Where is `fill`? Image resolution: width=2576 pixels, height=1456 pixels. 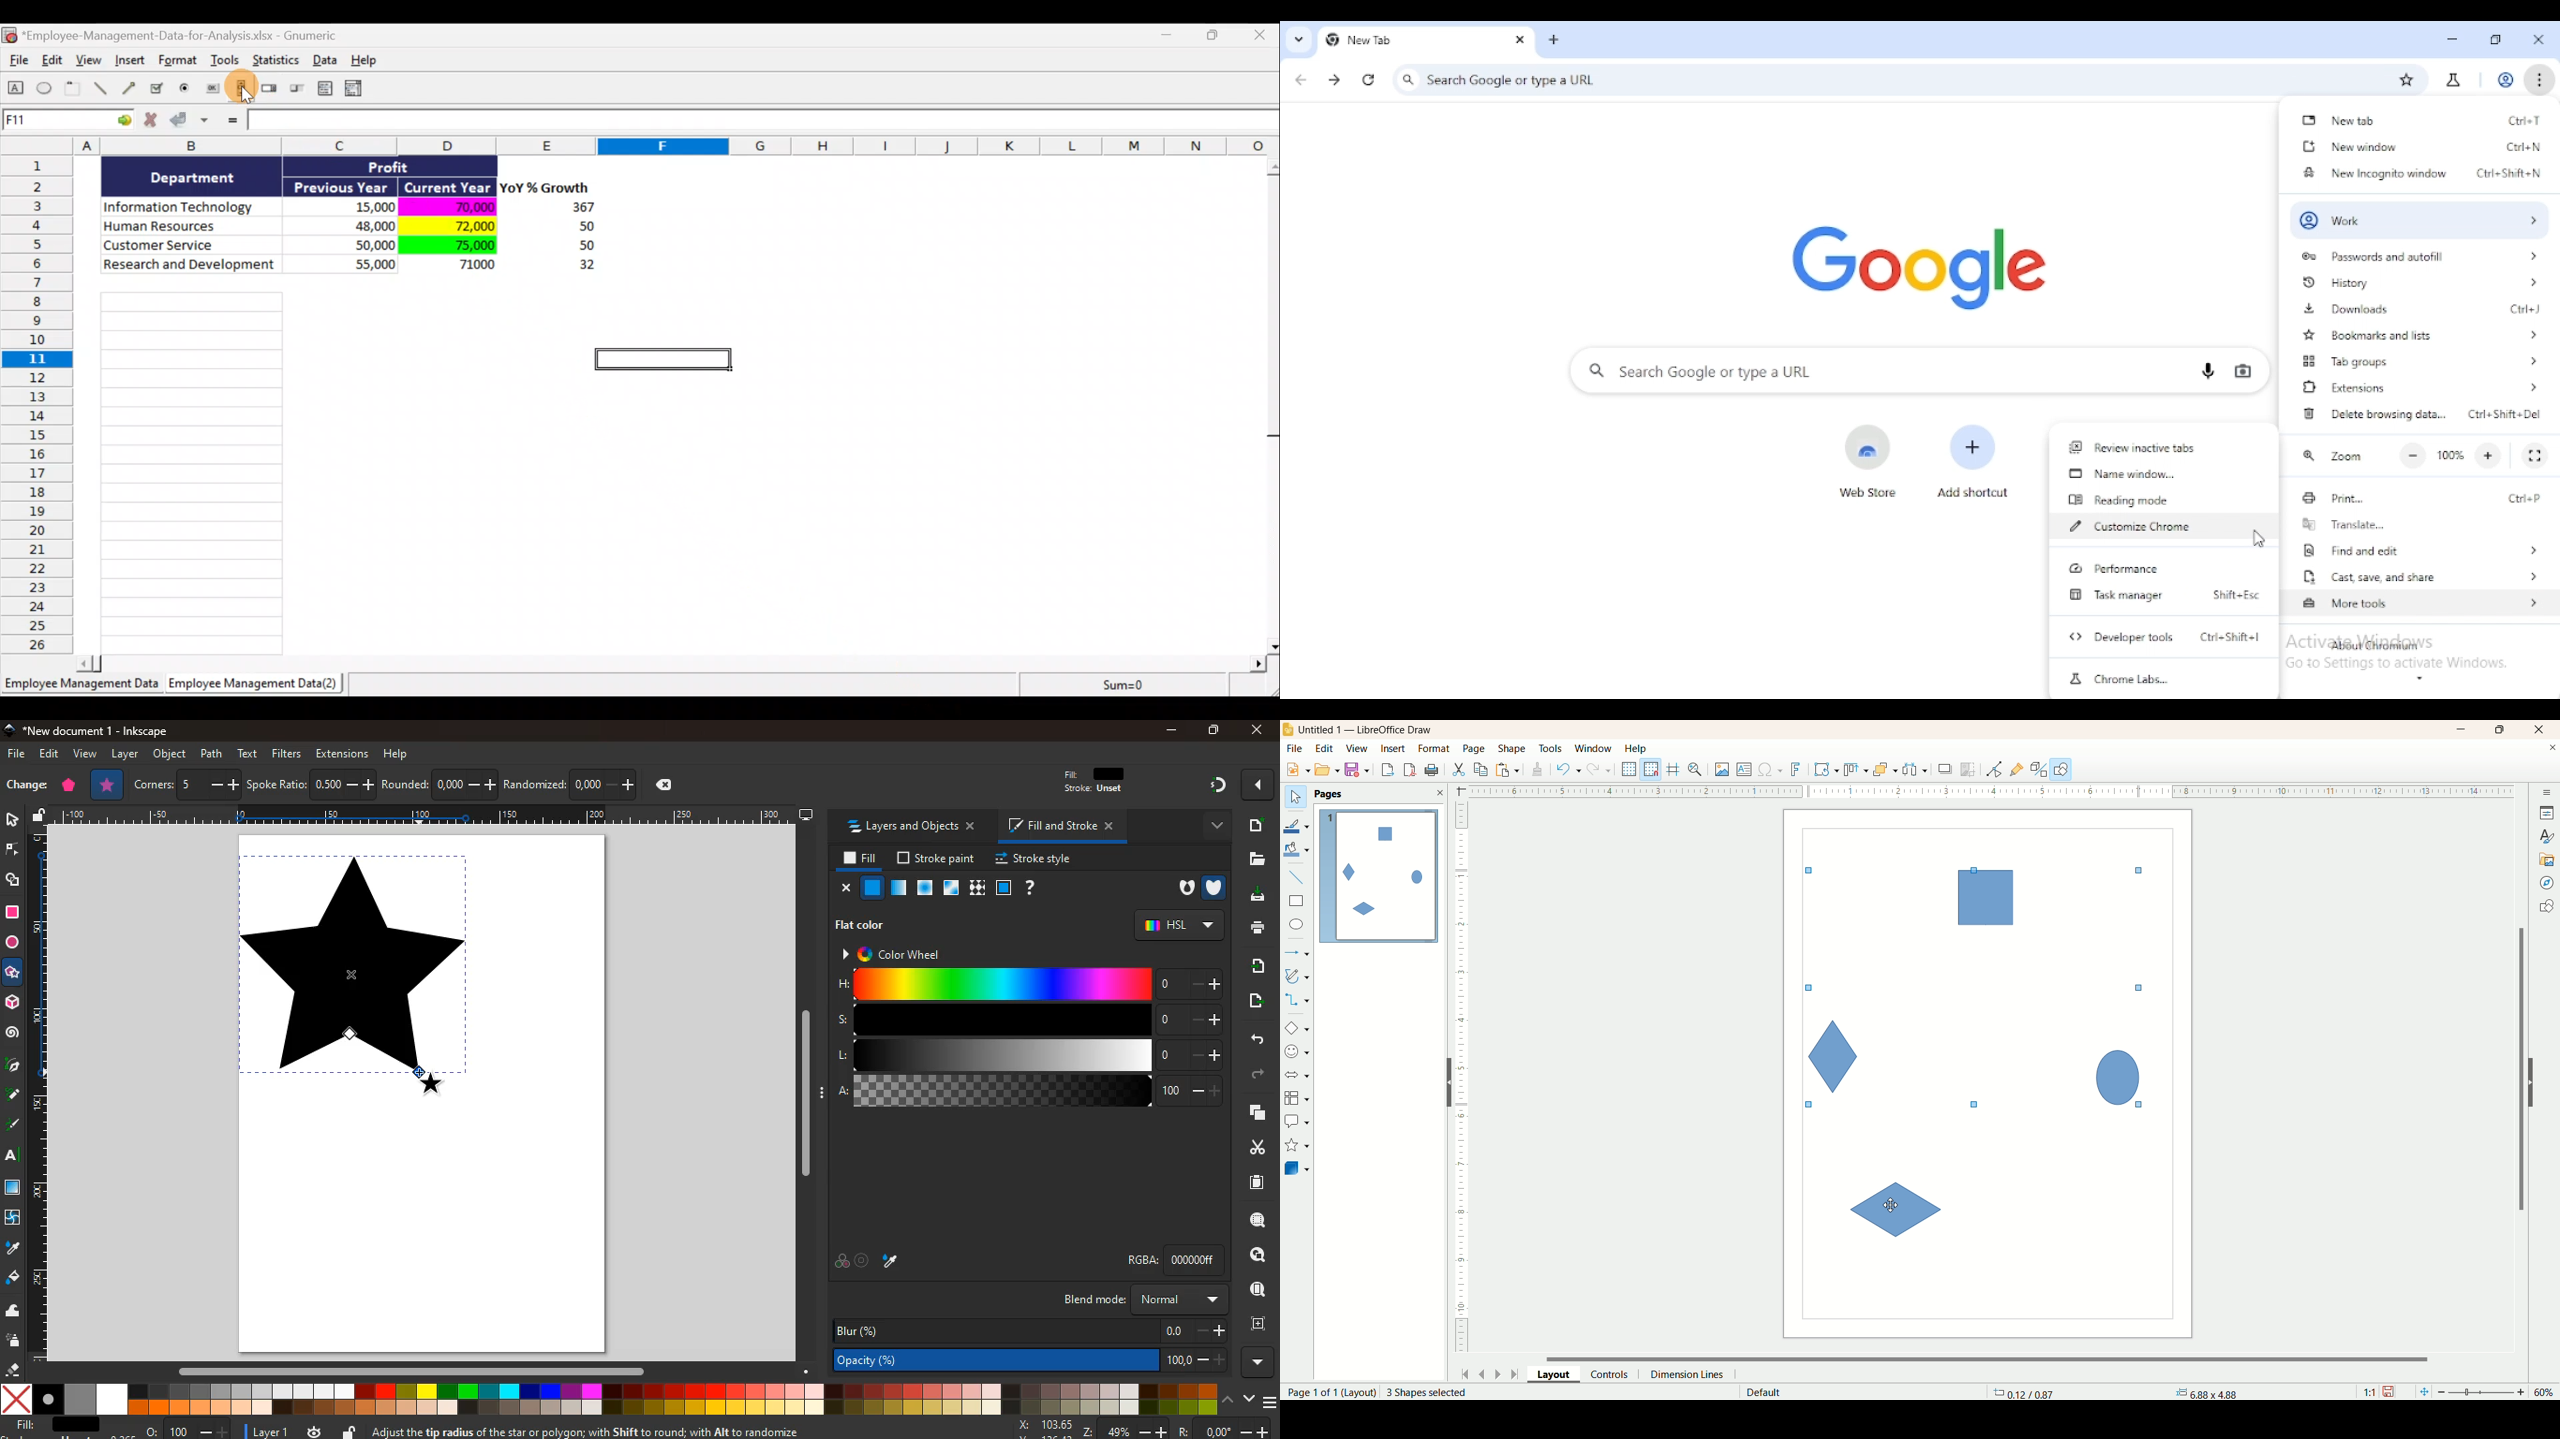 fill is located at coordinates (859, 859).